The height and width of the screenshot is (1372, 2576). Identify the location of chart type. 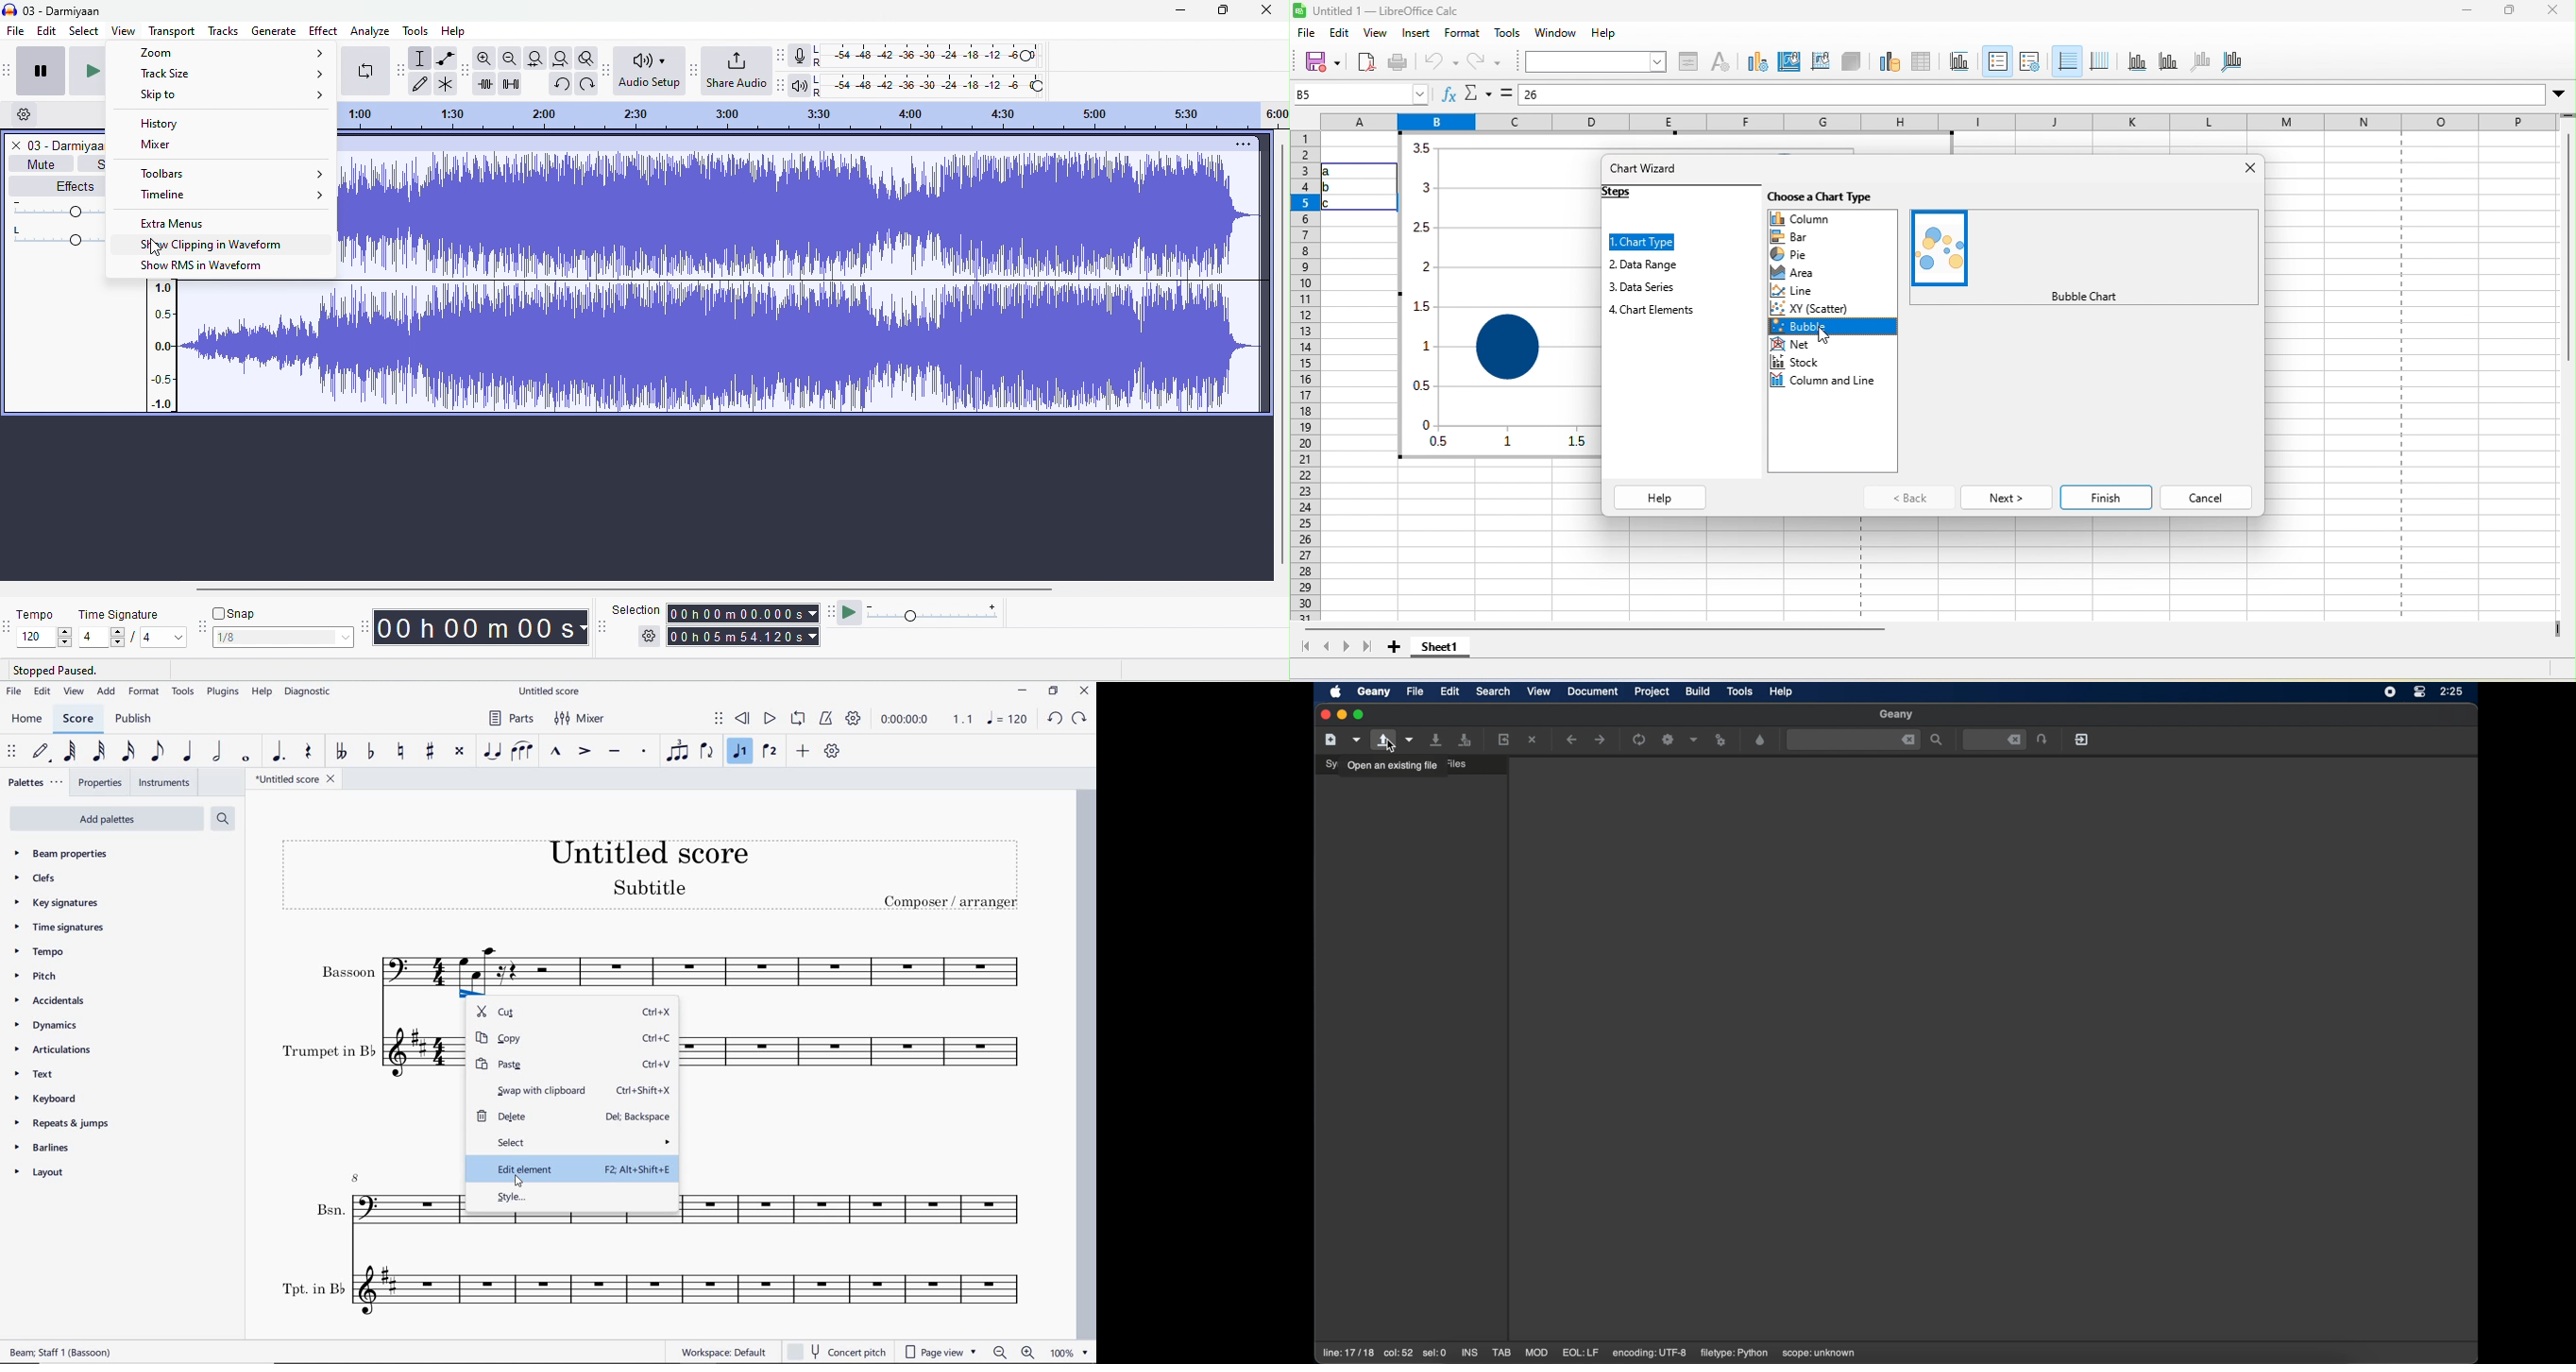
(1648, 241).